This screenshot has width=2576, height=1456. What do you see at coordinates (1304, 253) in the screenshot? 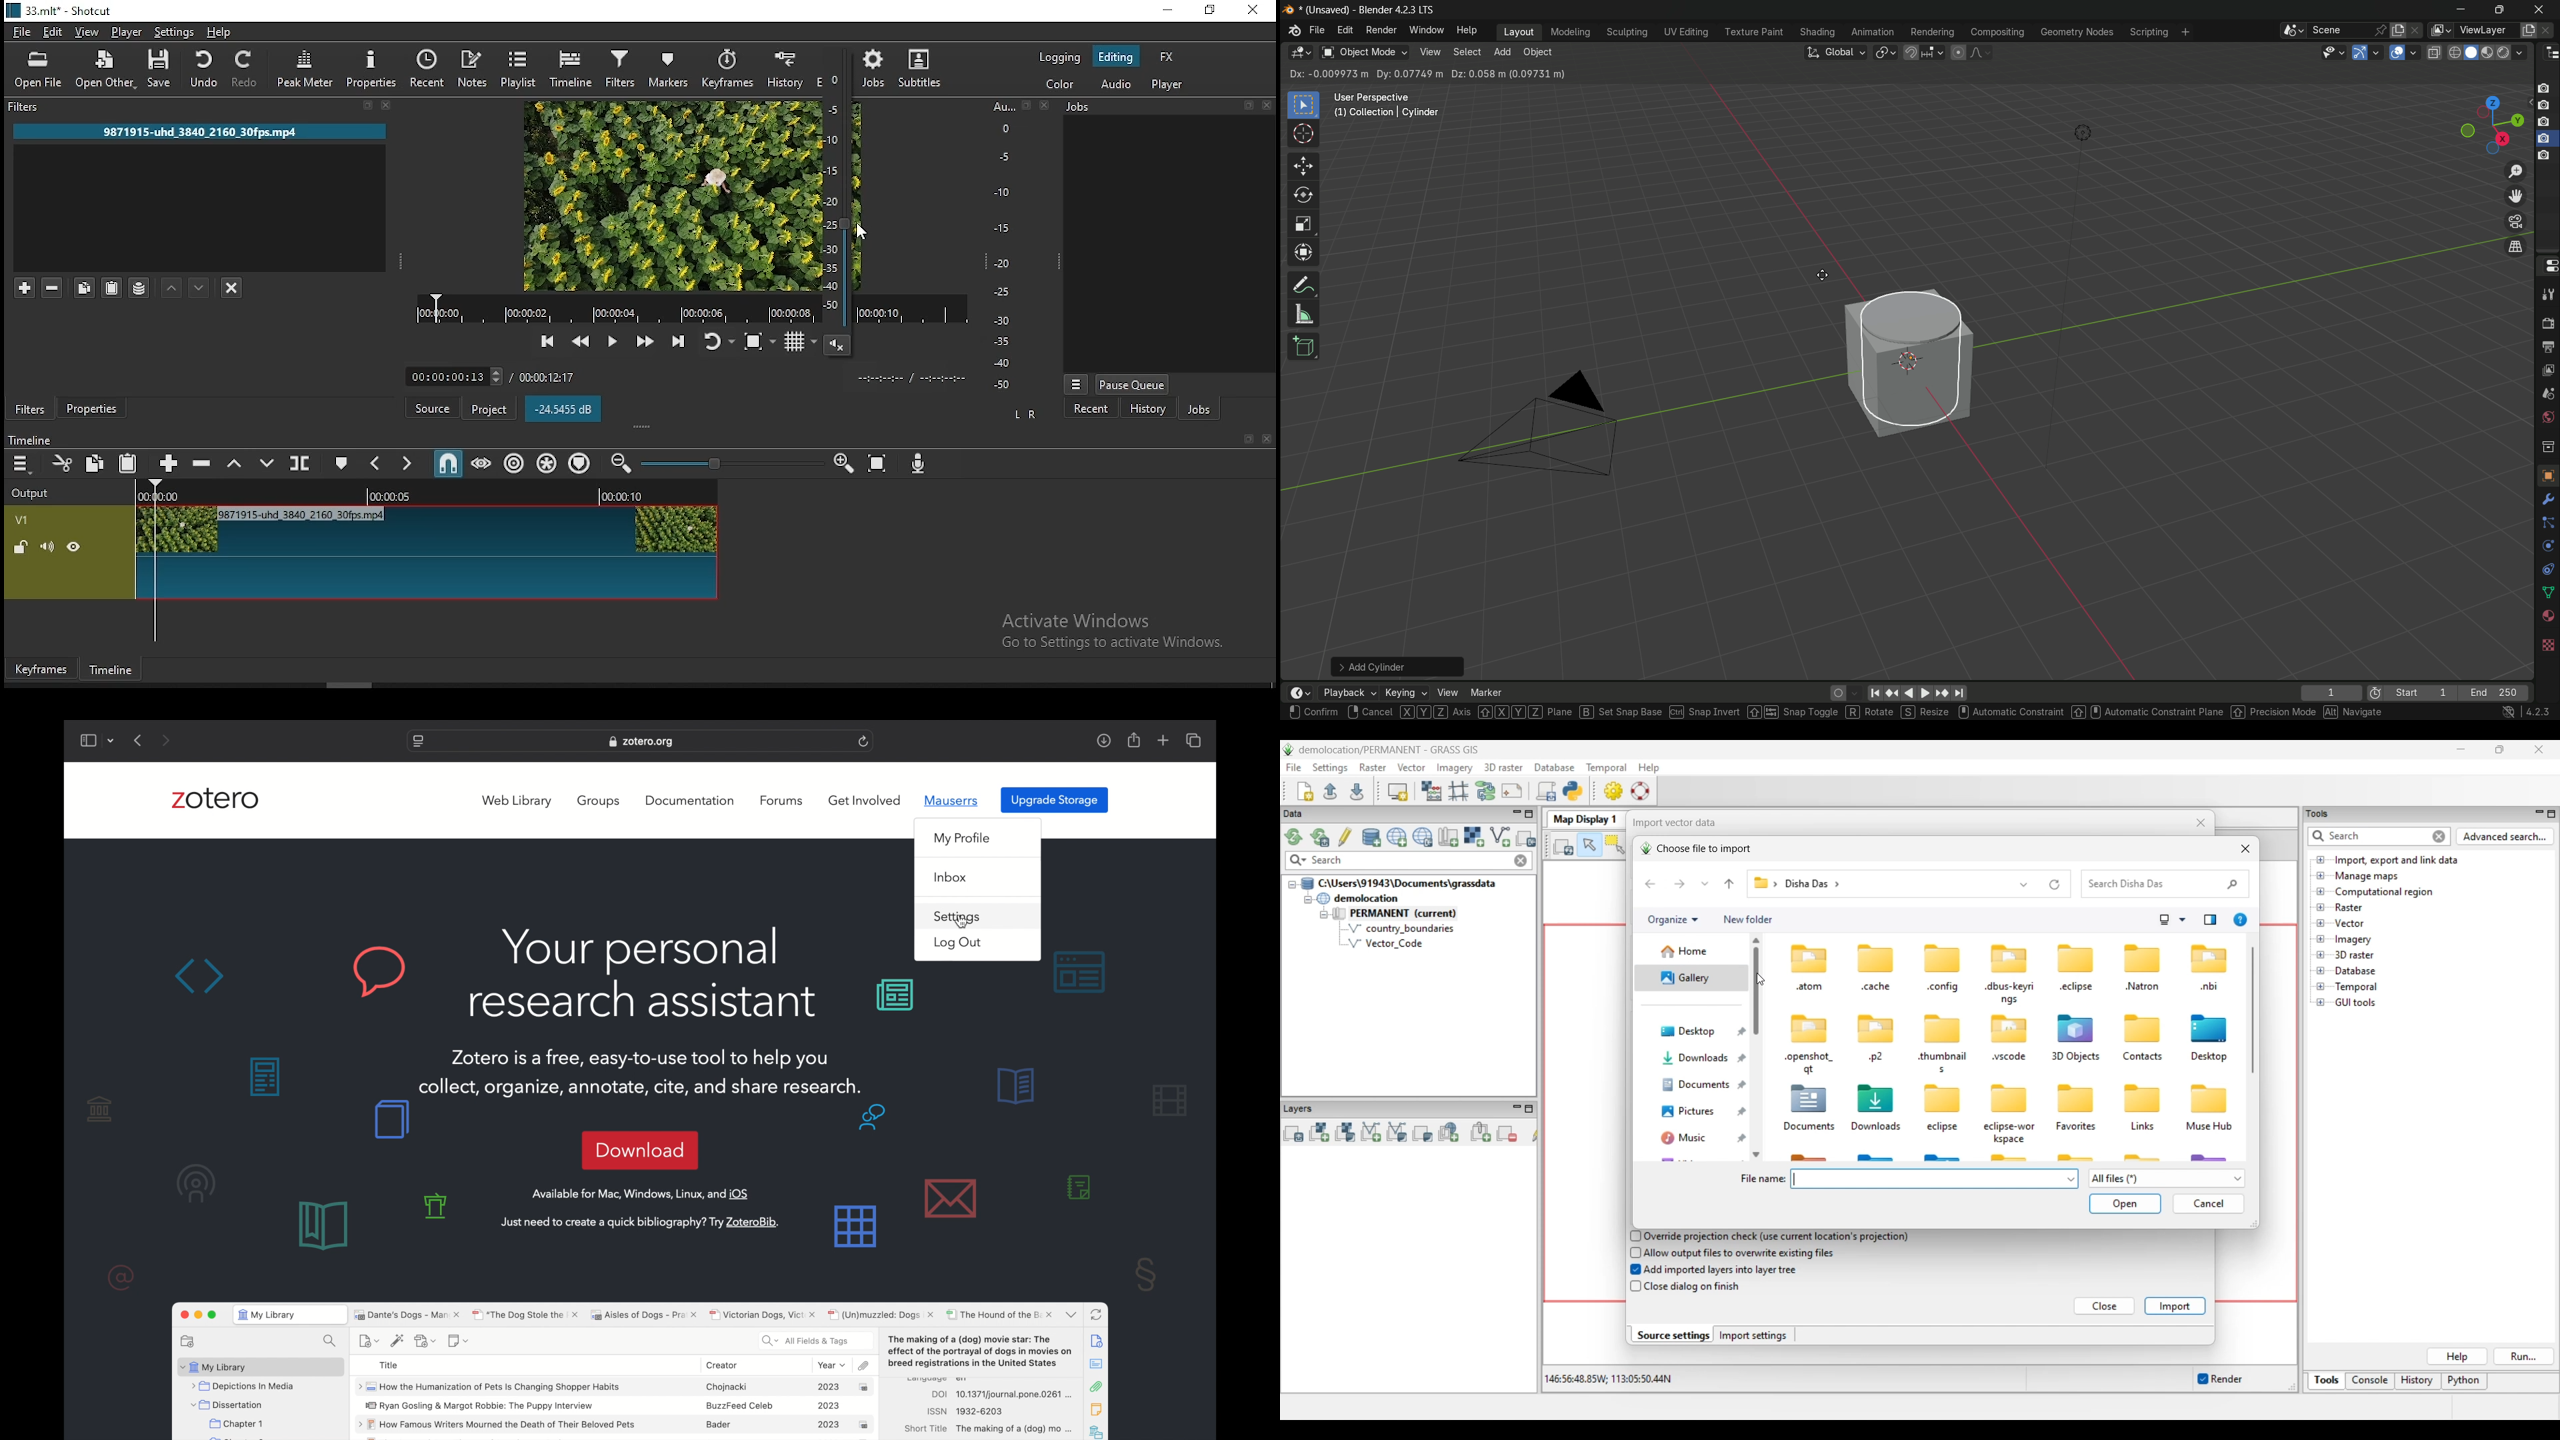
I see `transform` at bounding box center [1304, 253].